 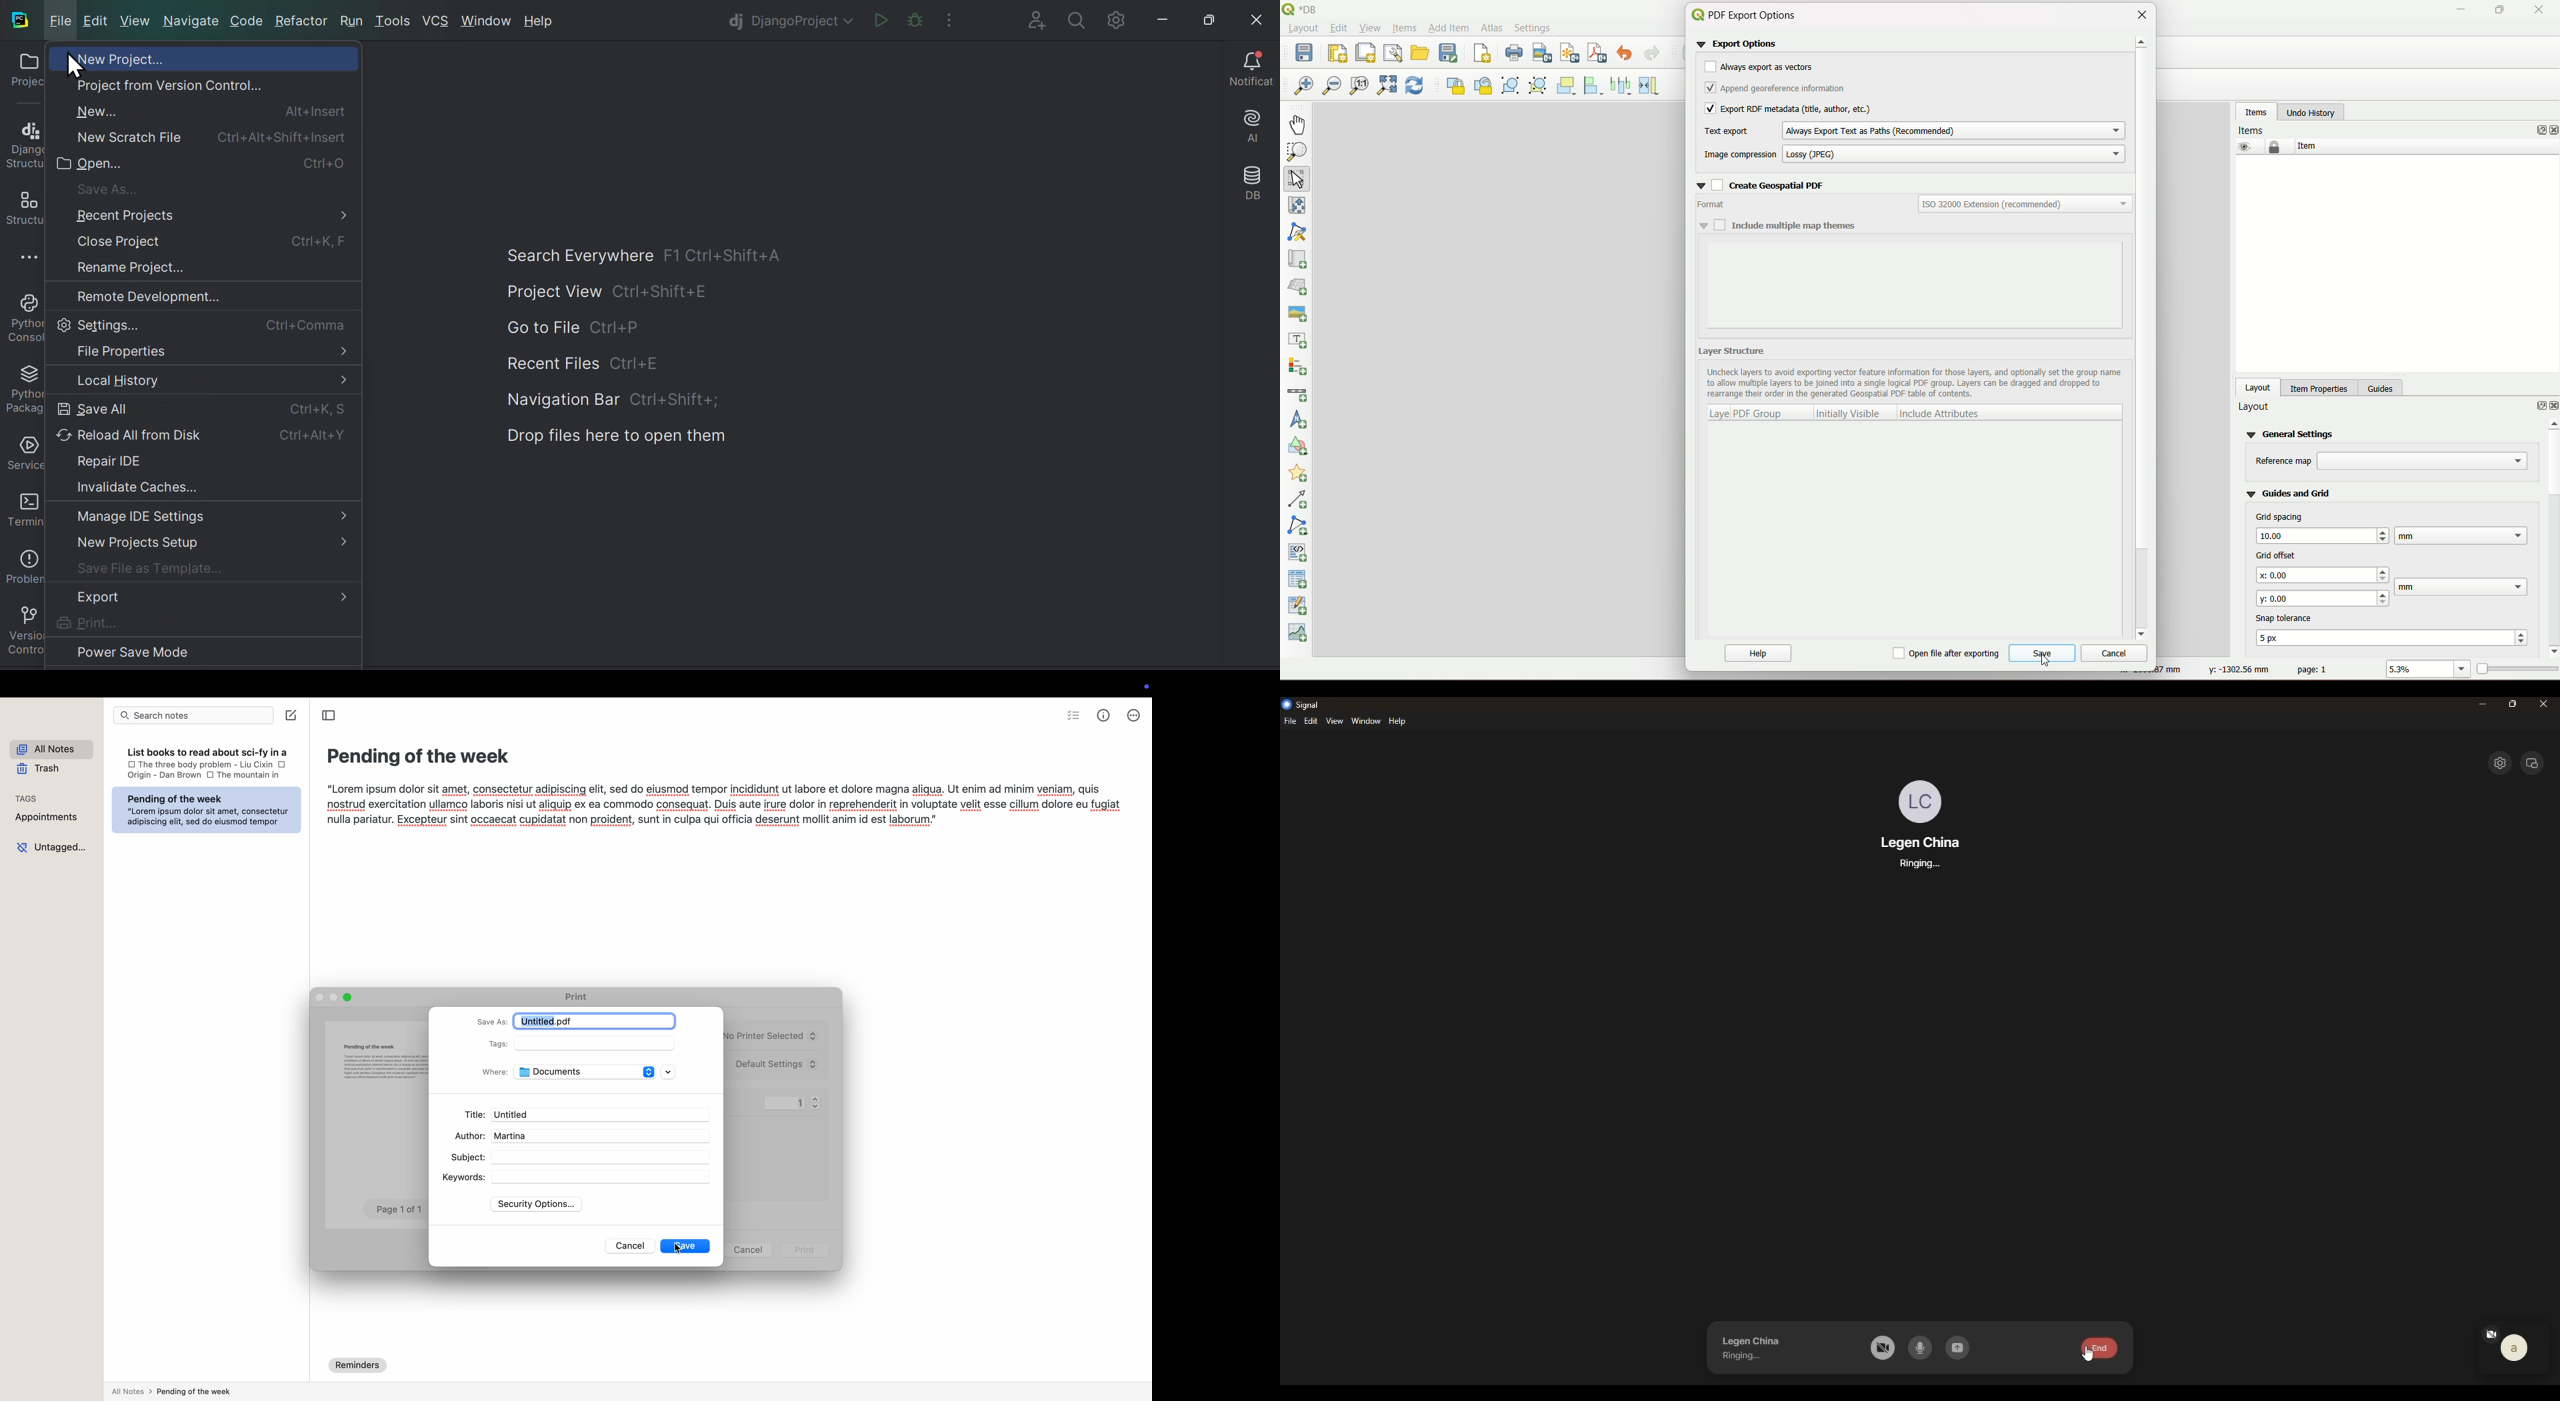 What do you see at coordinates (38, 772) in the screenshot?
I see `trash` at bounding box center [38, 772].